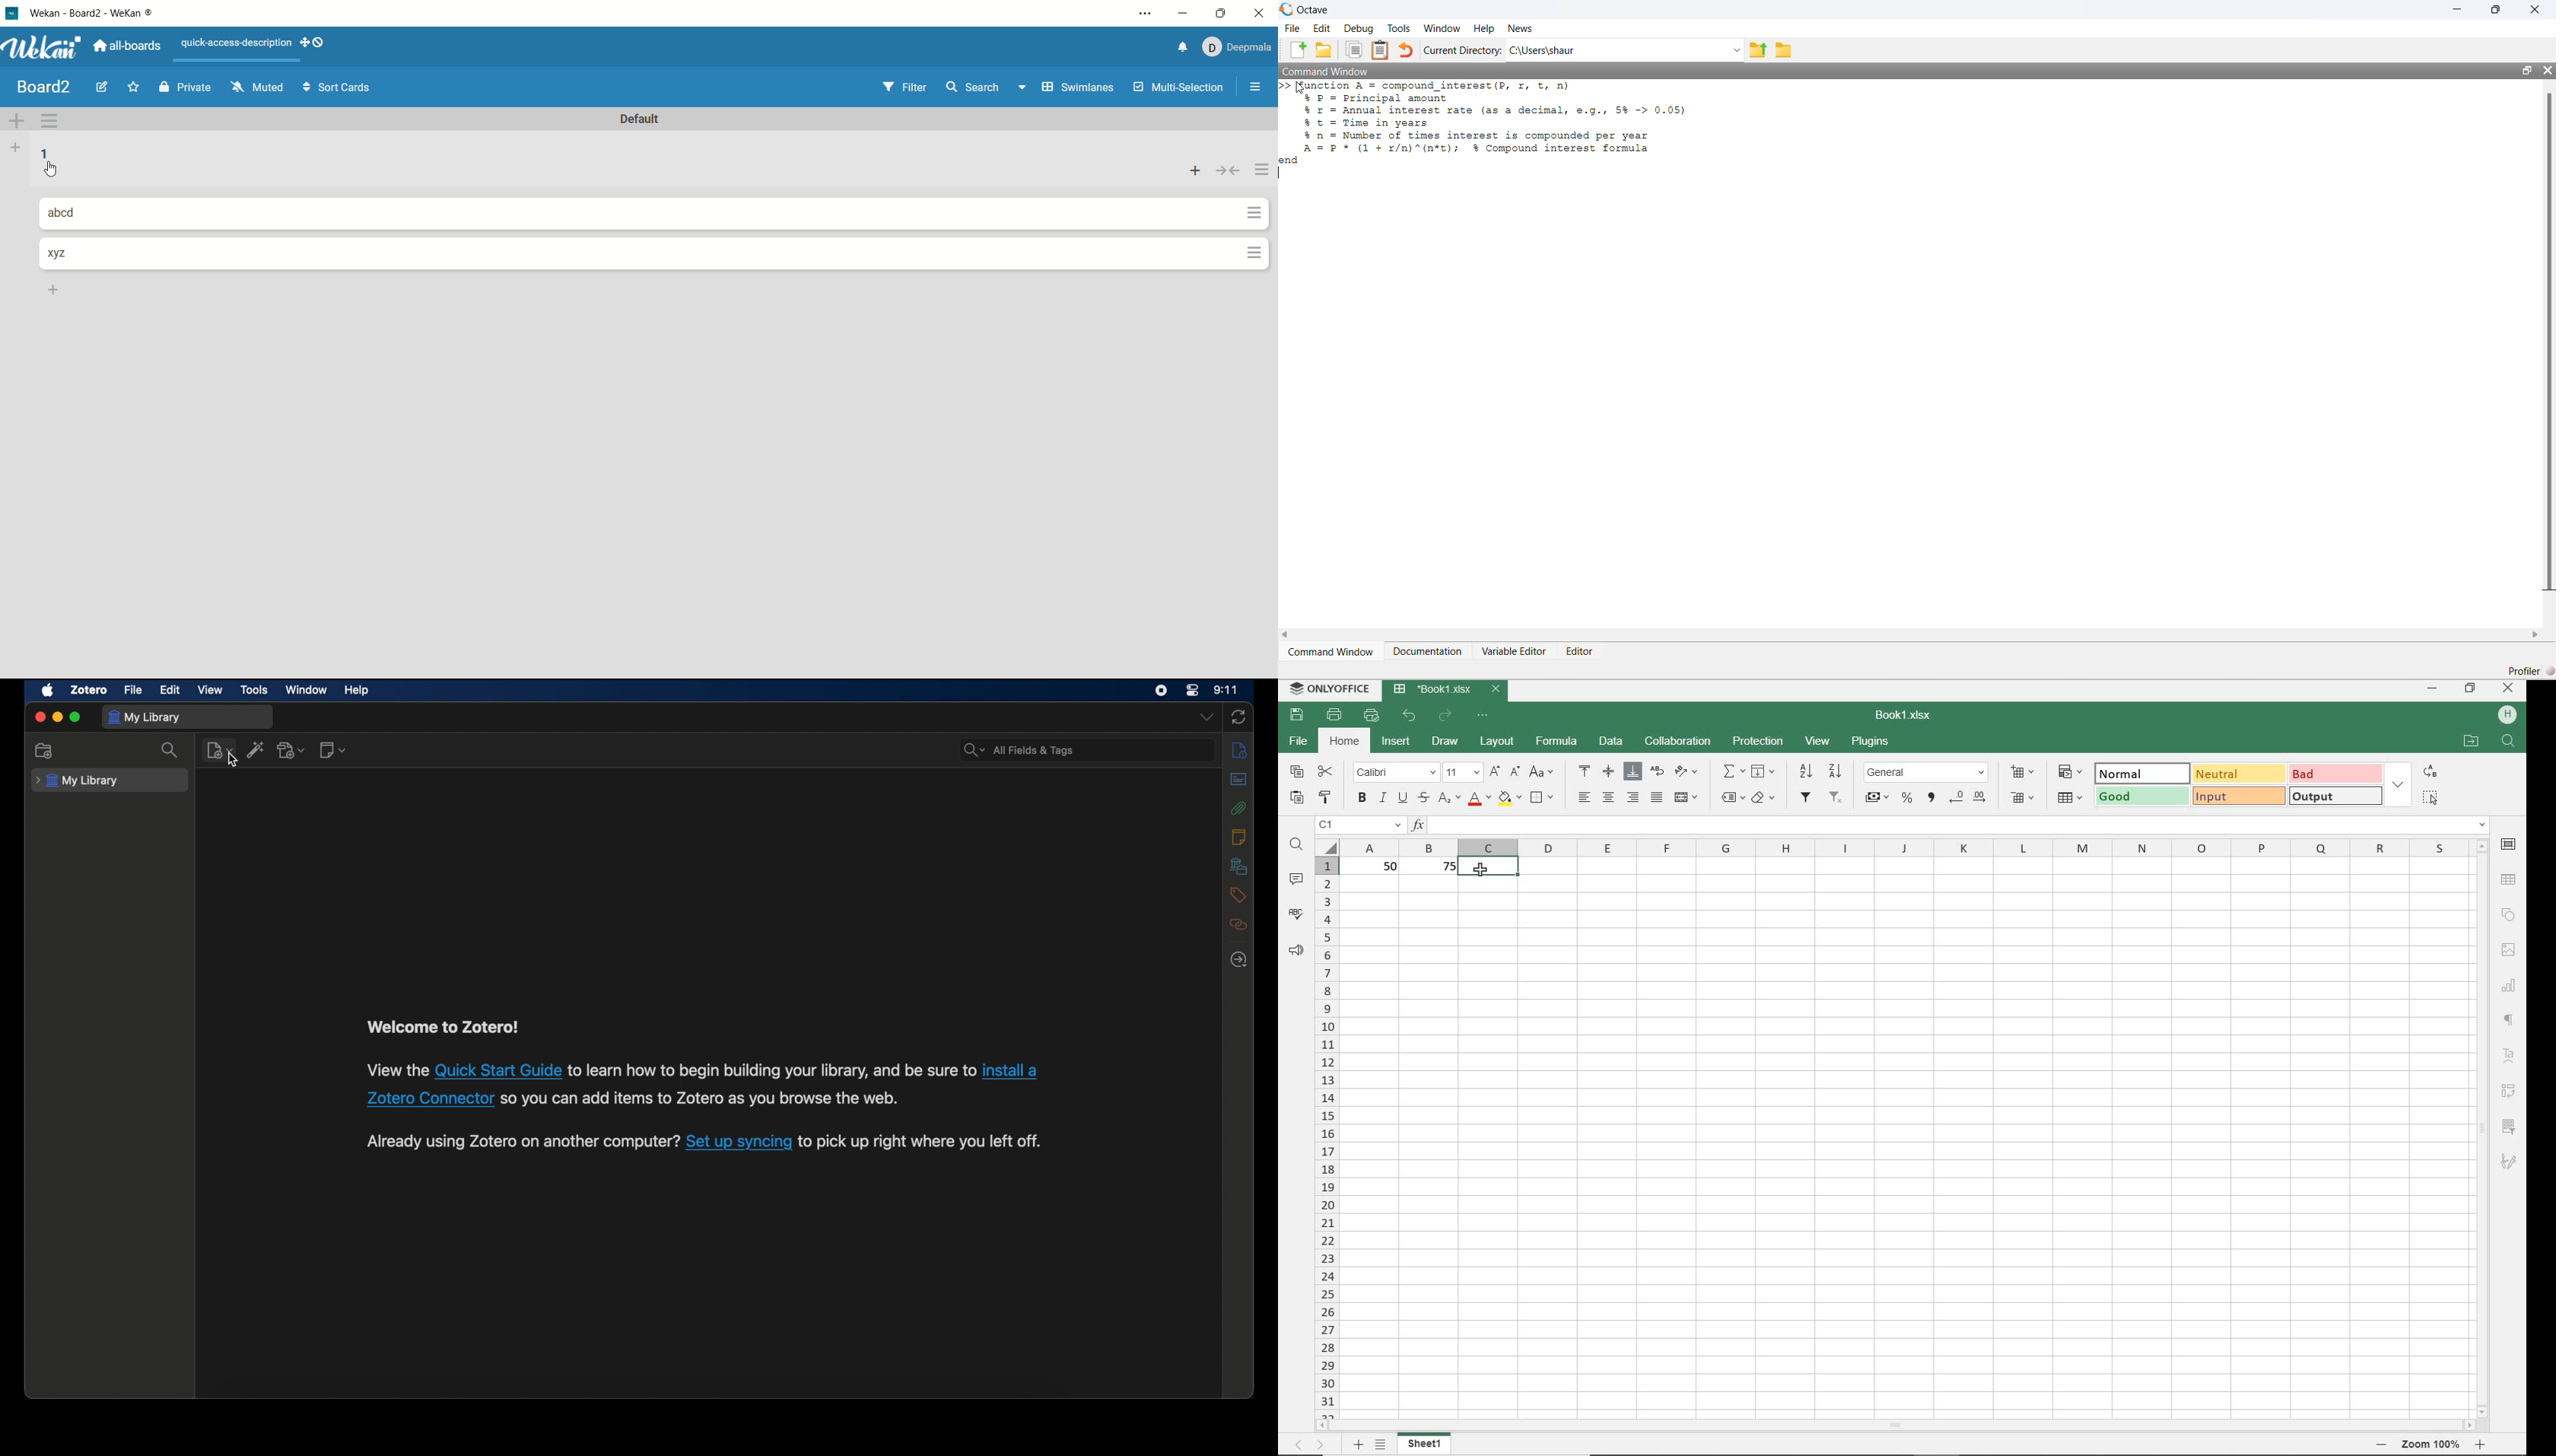 This screenshot has width=2576, height=1456. Describe the element at coordinates (1335, 716) in the screenshot. I see `print` at that location.